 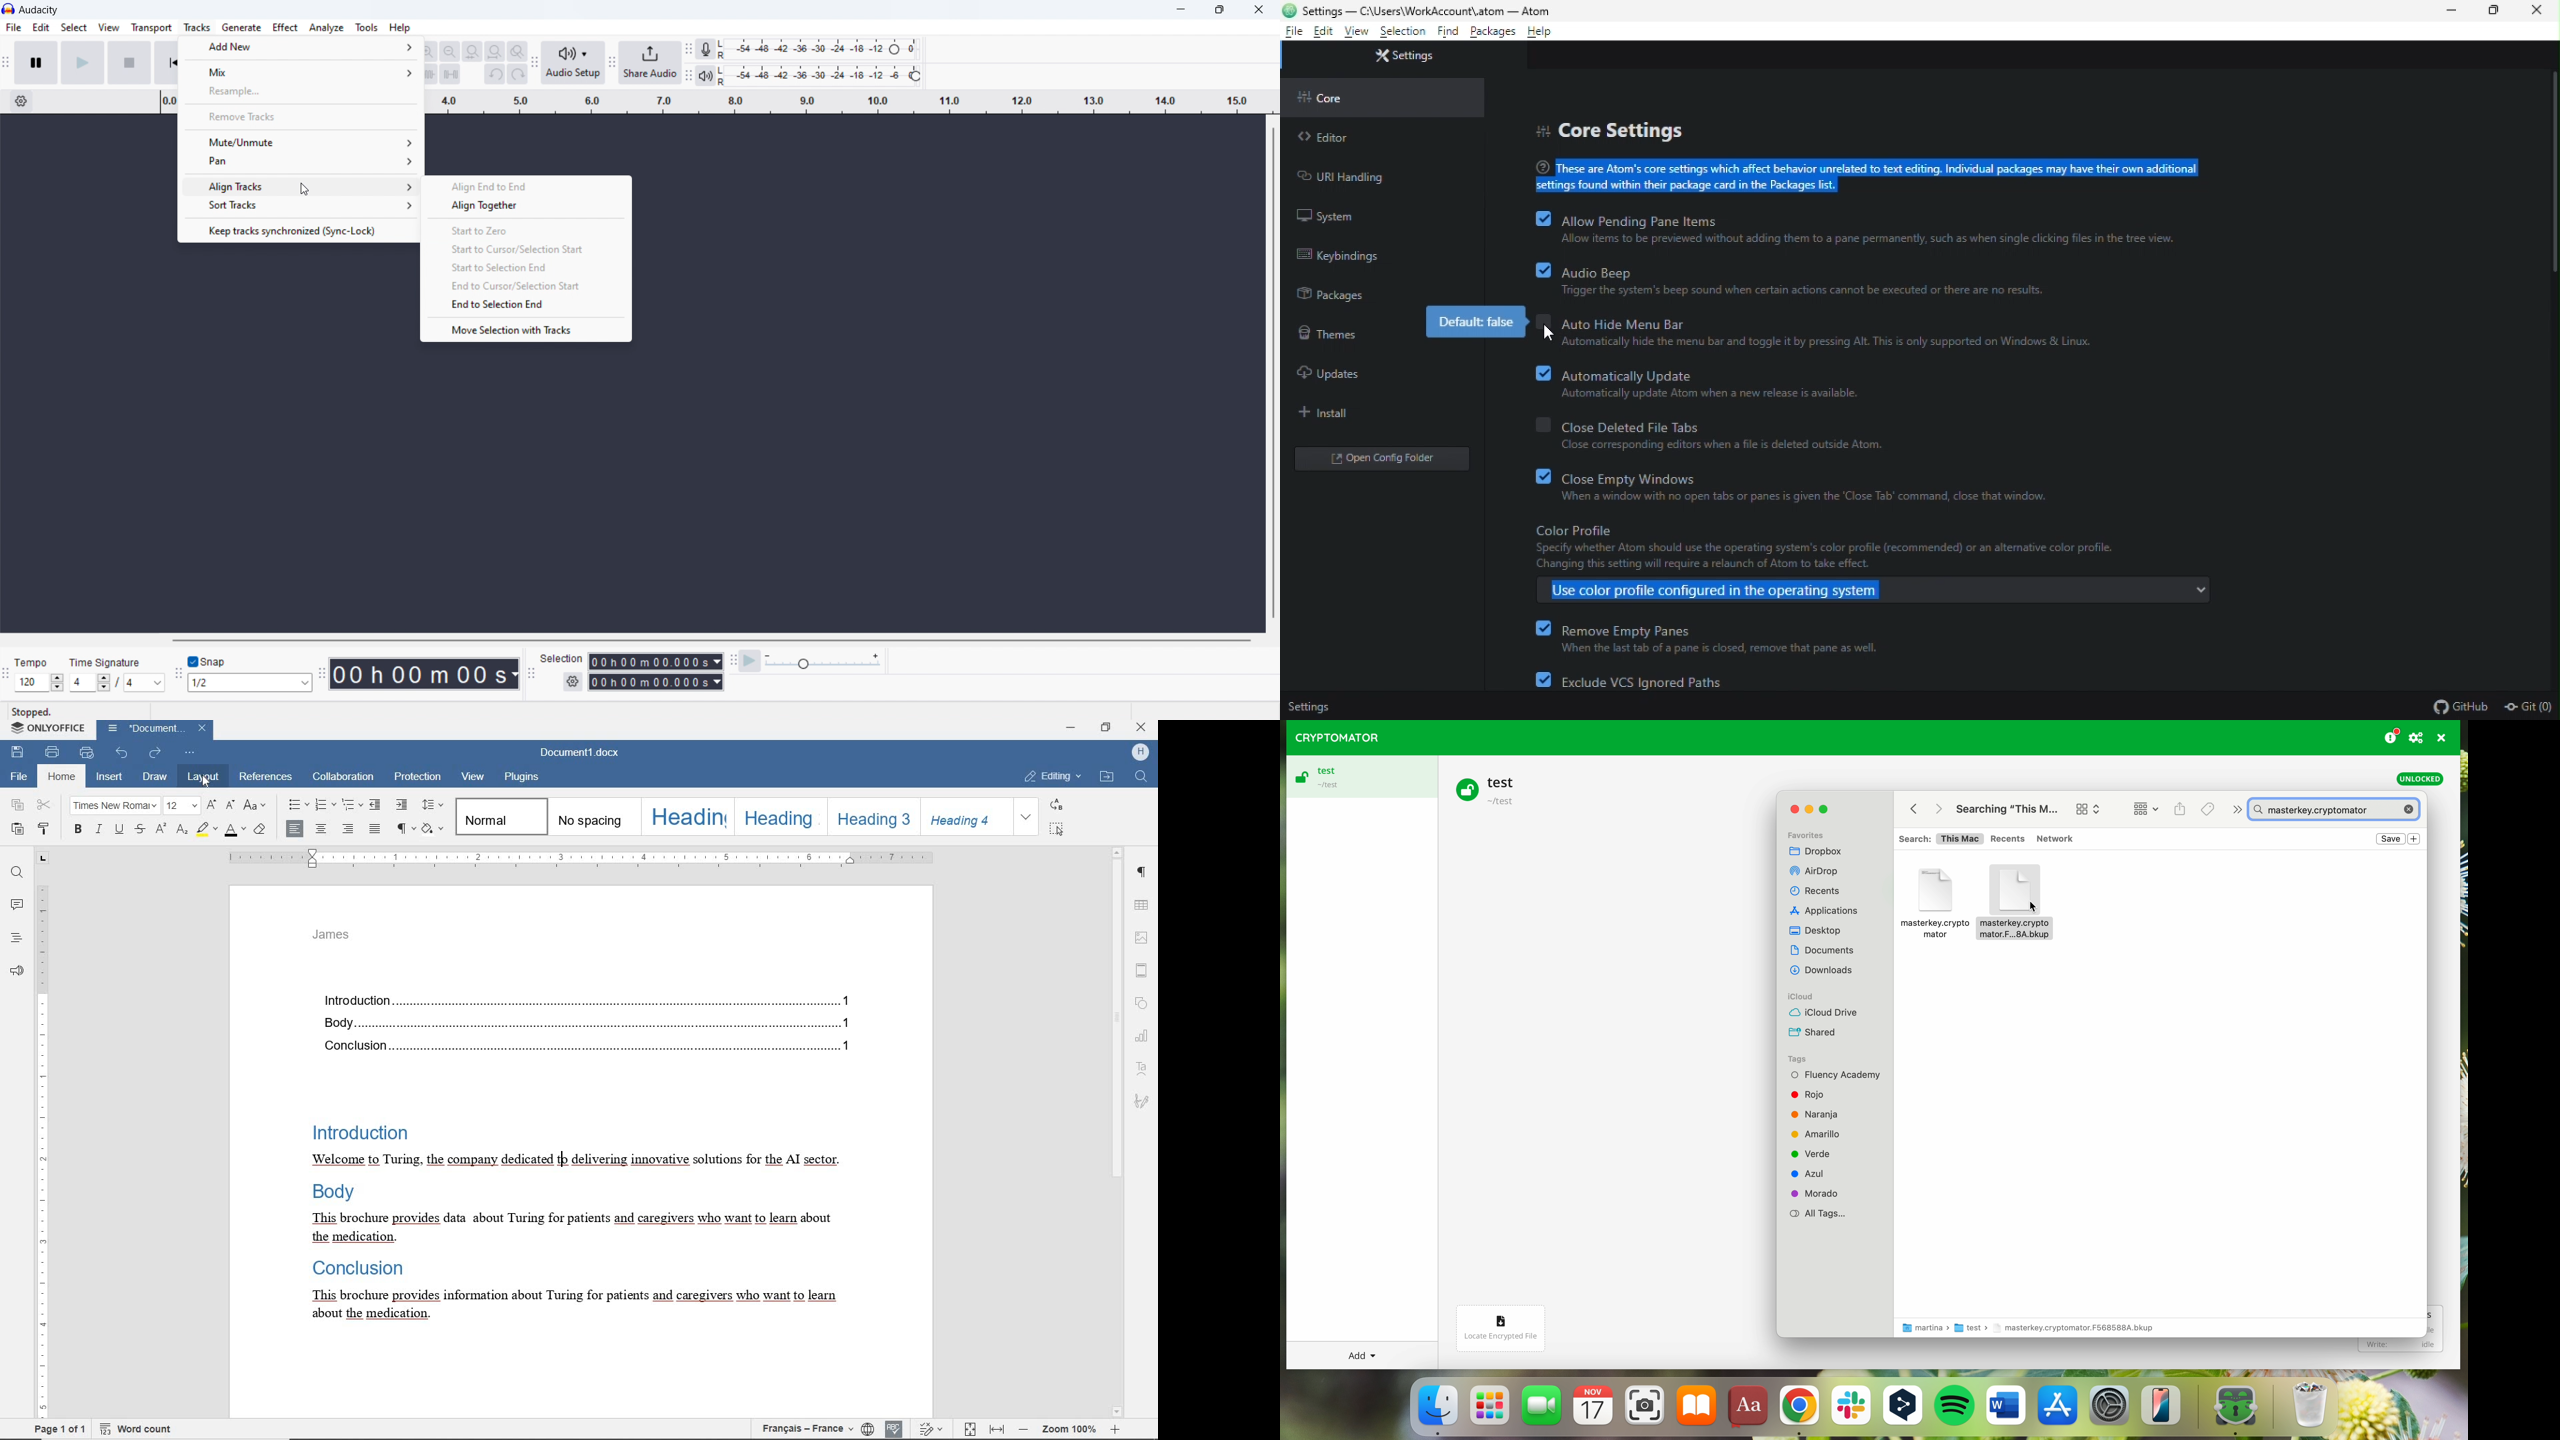 I want to click on end to cursor/selection start, so click(x=526, y=287).